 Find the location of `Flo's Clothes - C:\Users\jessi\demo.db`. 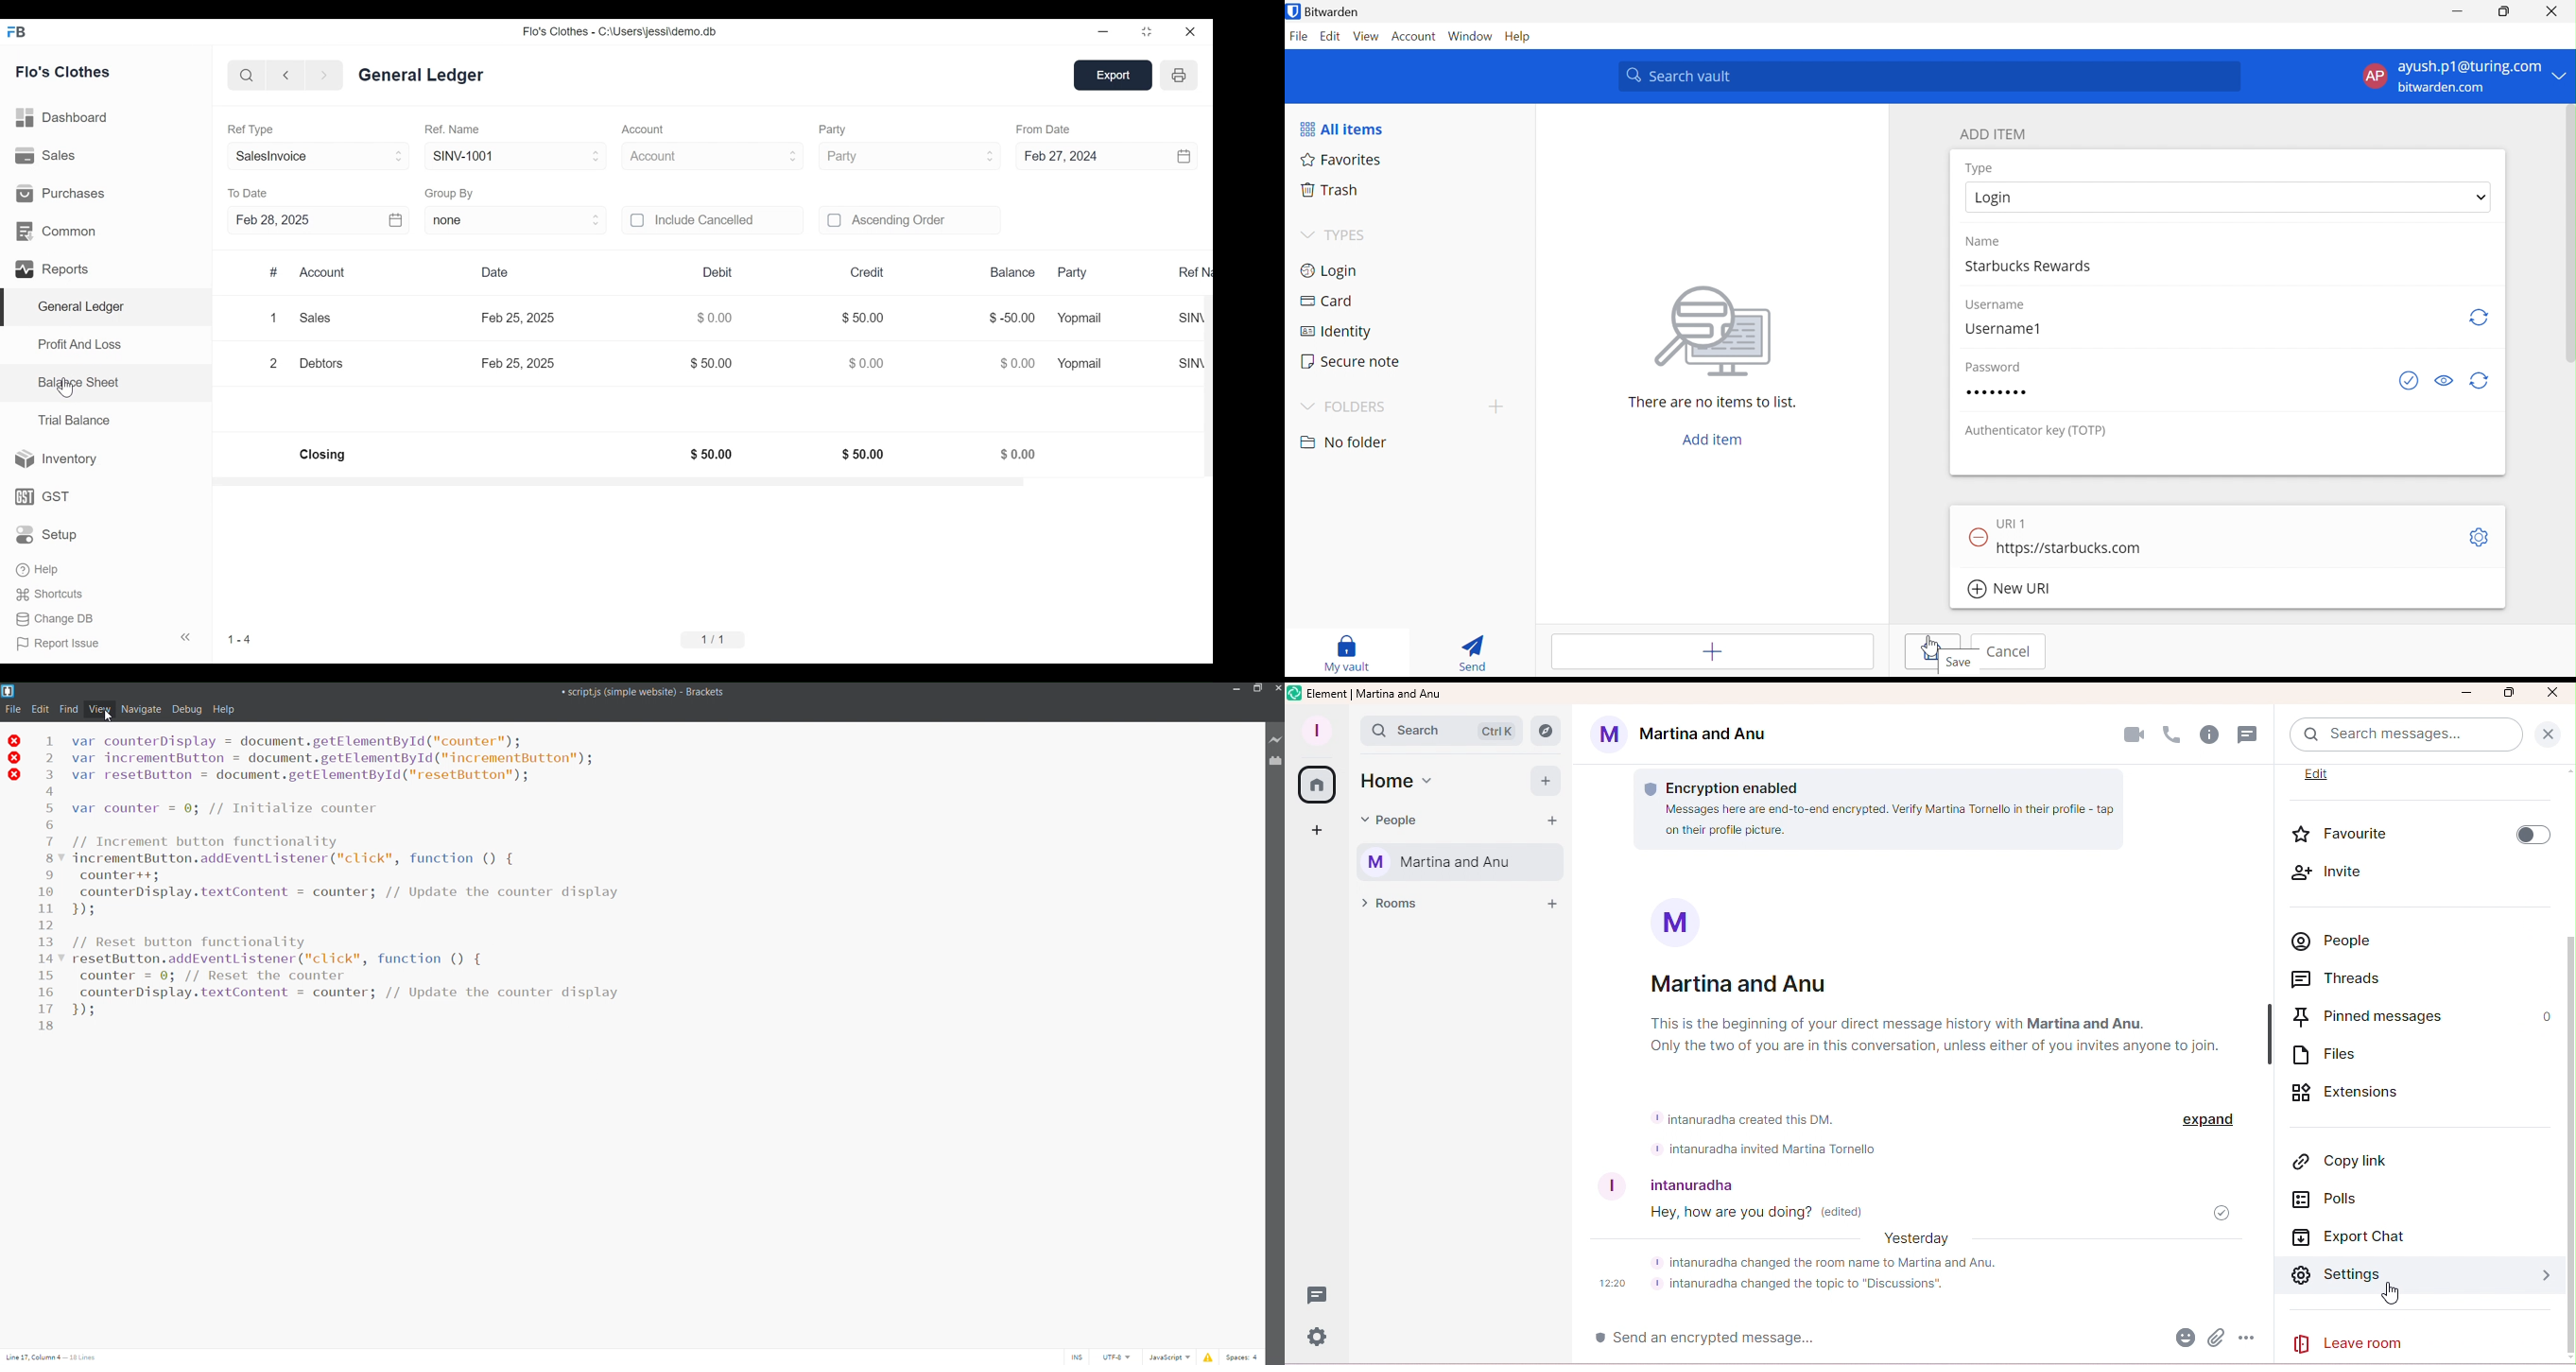

Flo's Clothes - C:\Users\jessi\demo.db is located at coordinates (619, 32).